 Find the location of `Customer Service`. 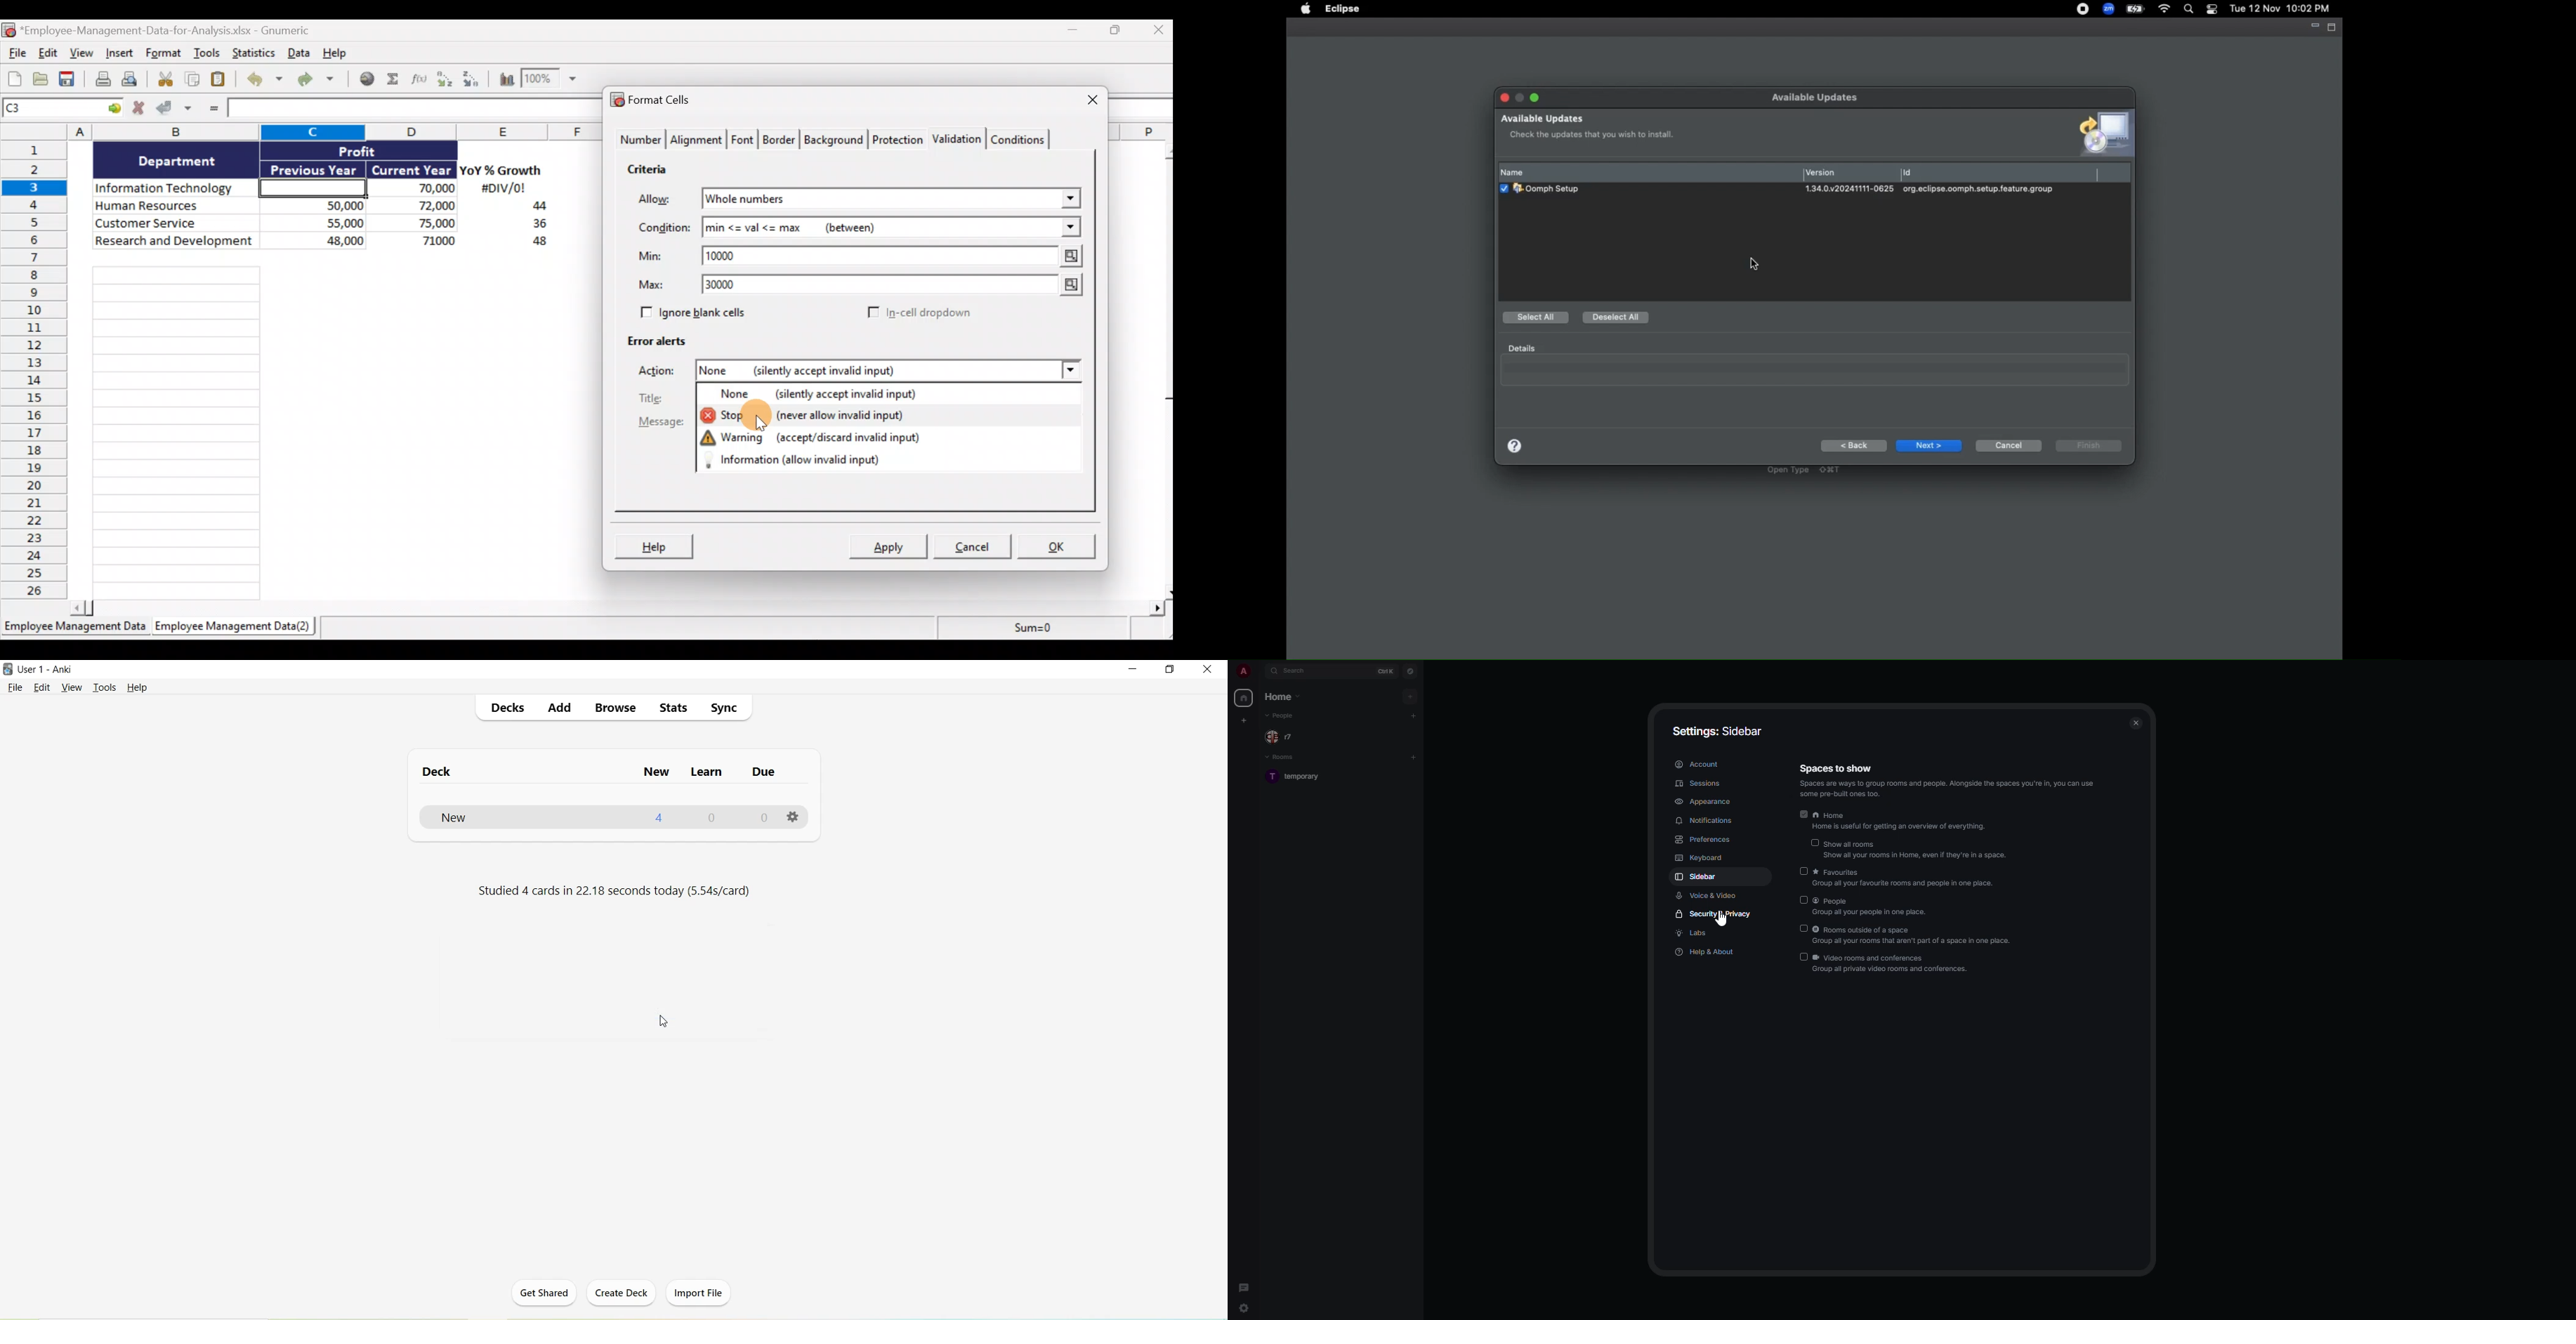

Customer Service is located at coordinates (176, 222).